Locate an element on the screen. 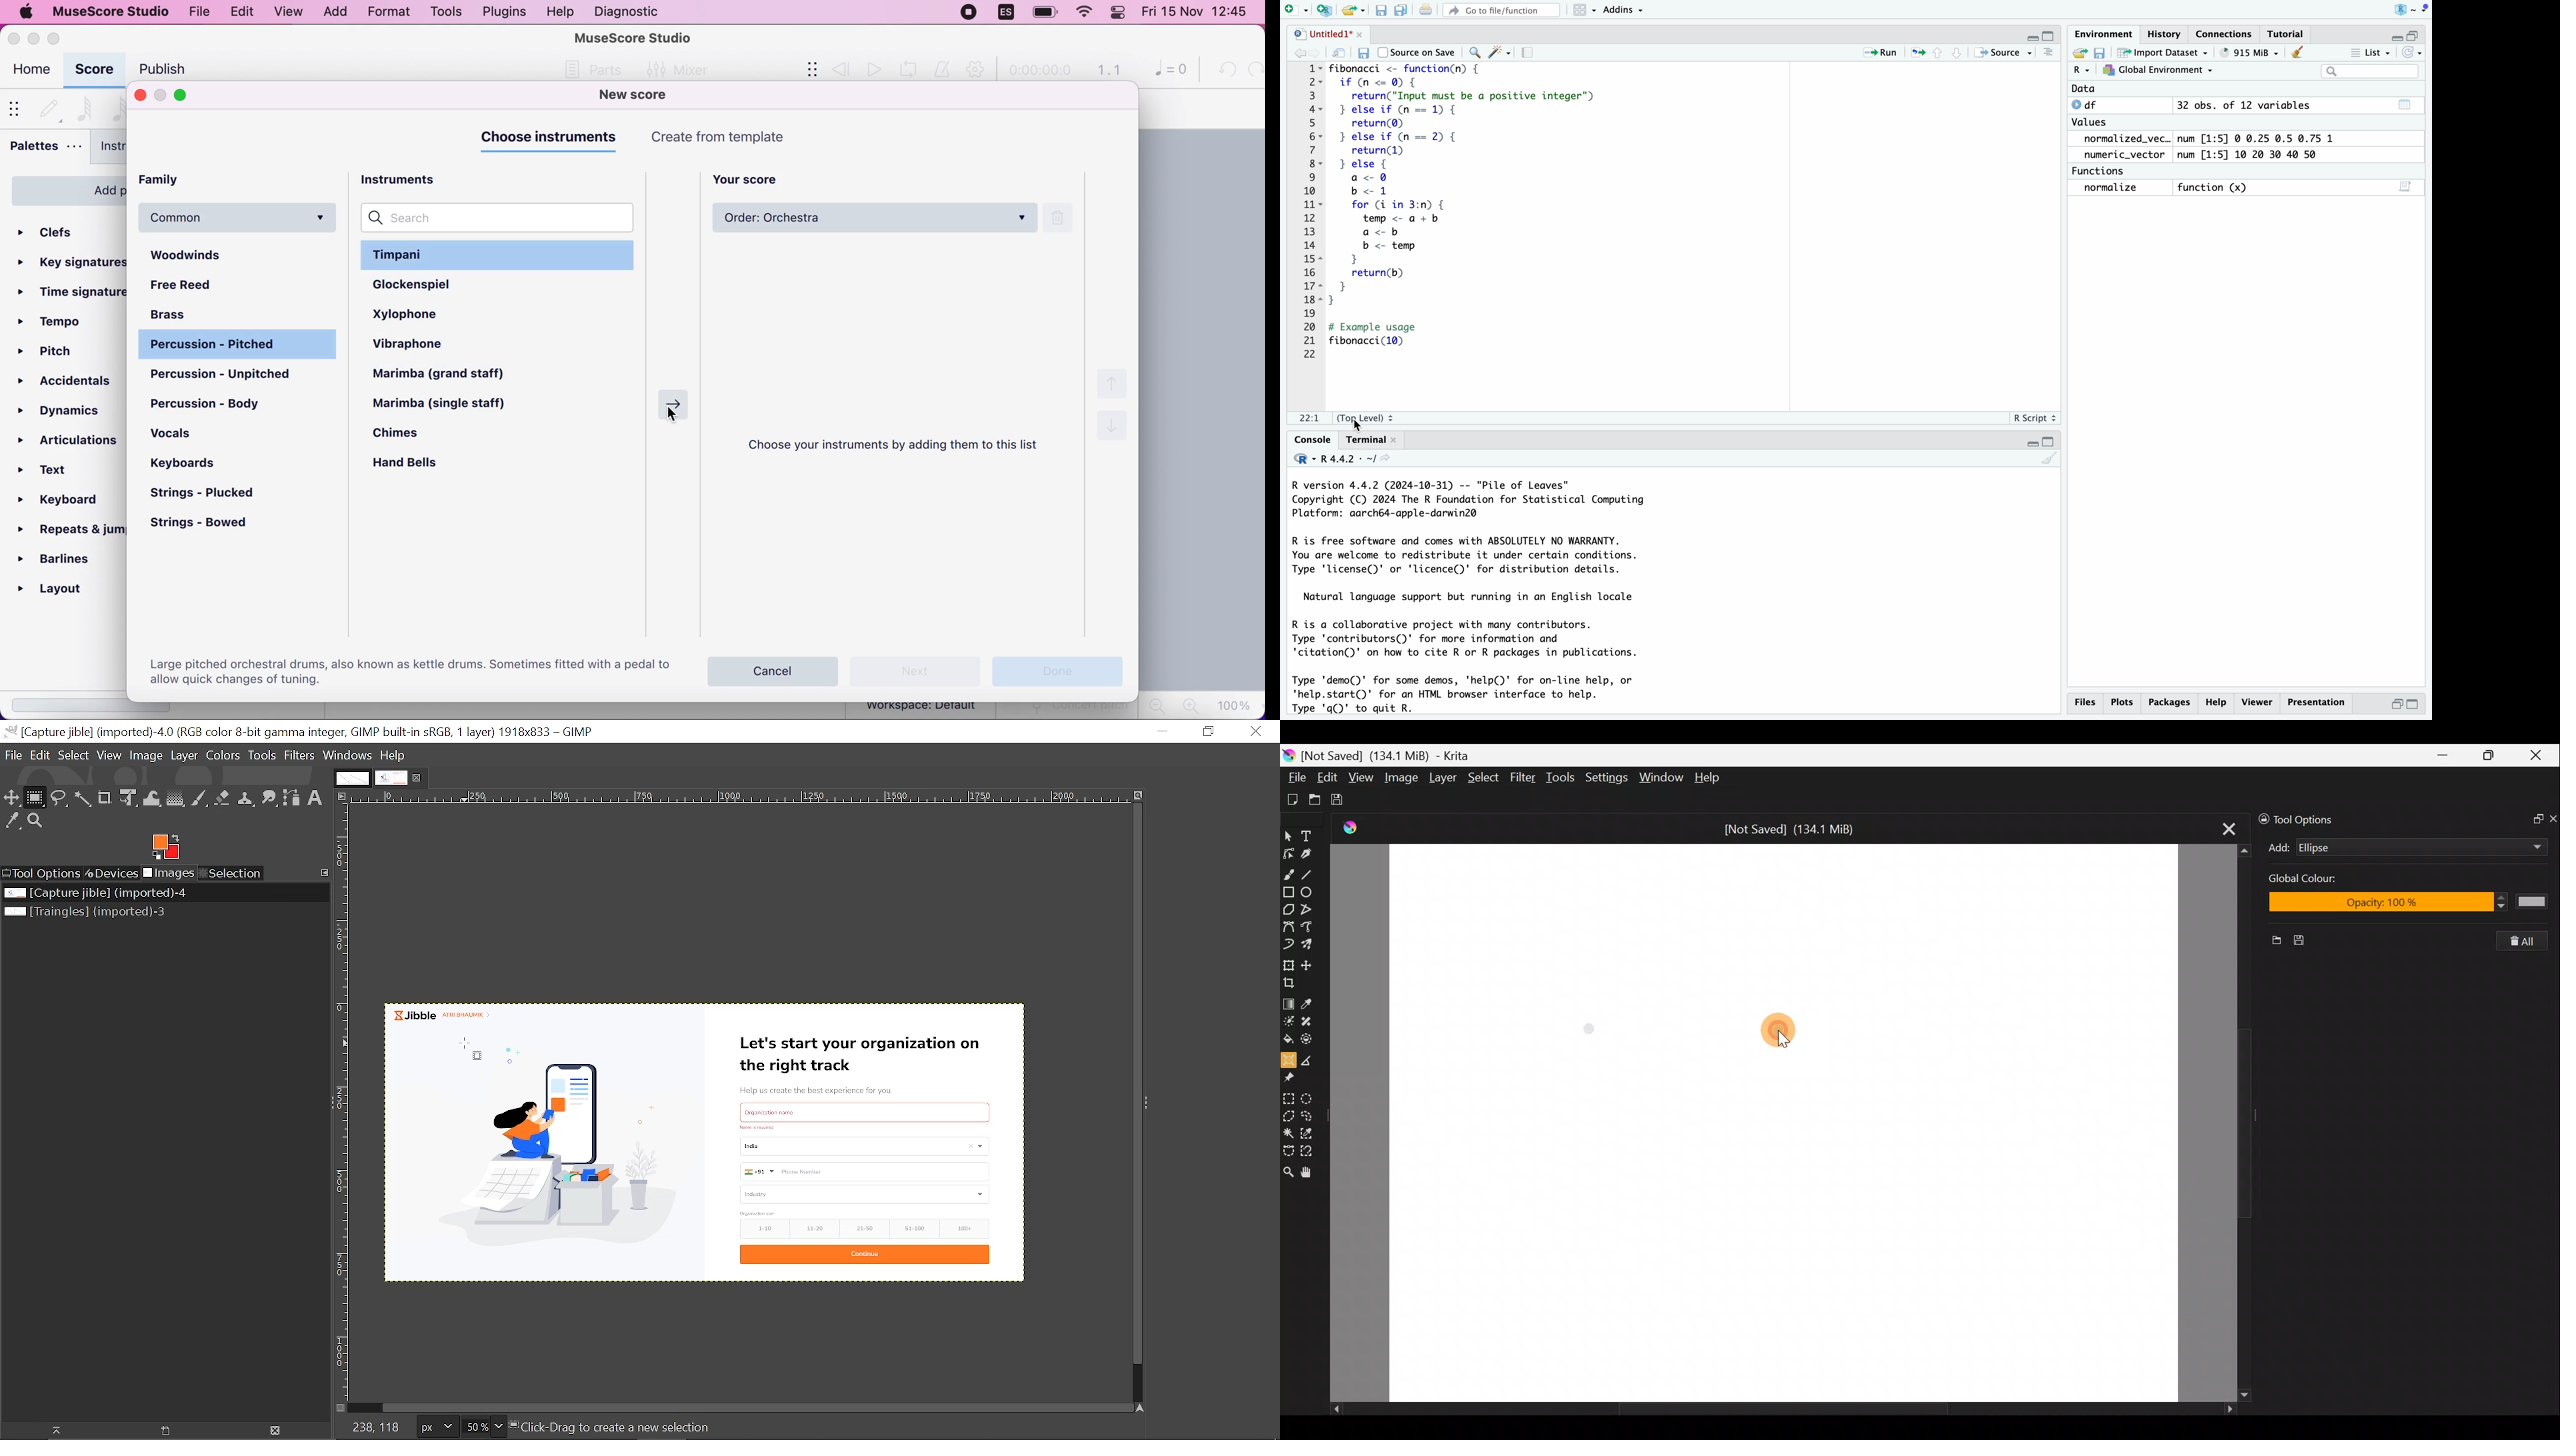 Image resolution: width=2576 pixels, height=1456 pixels. connections is located at coordinates (2225, 30).